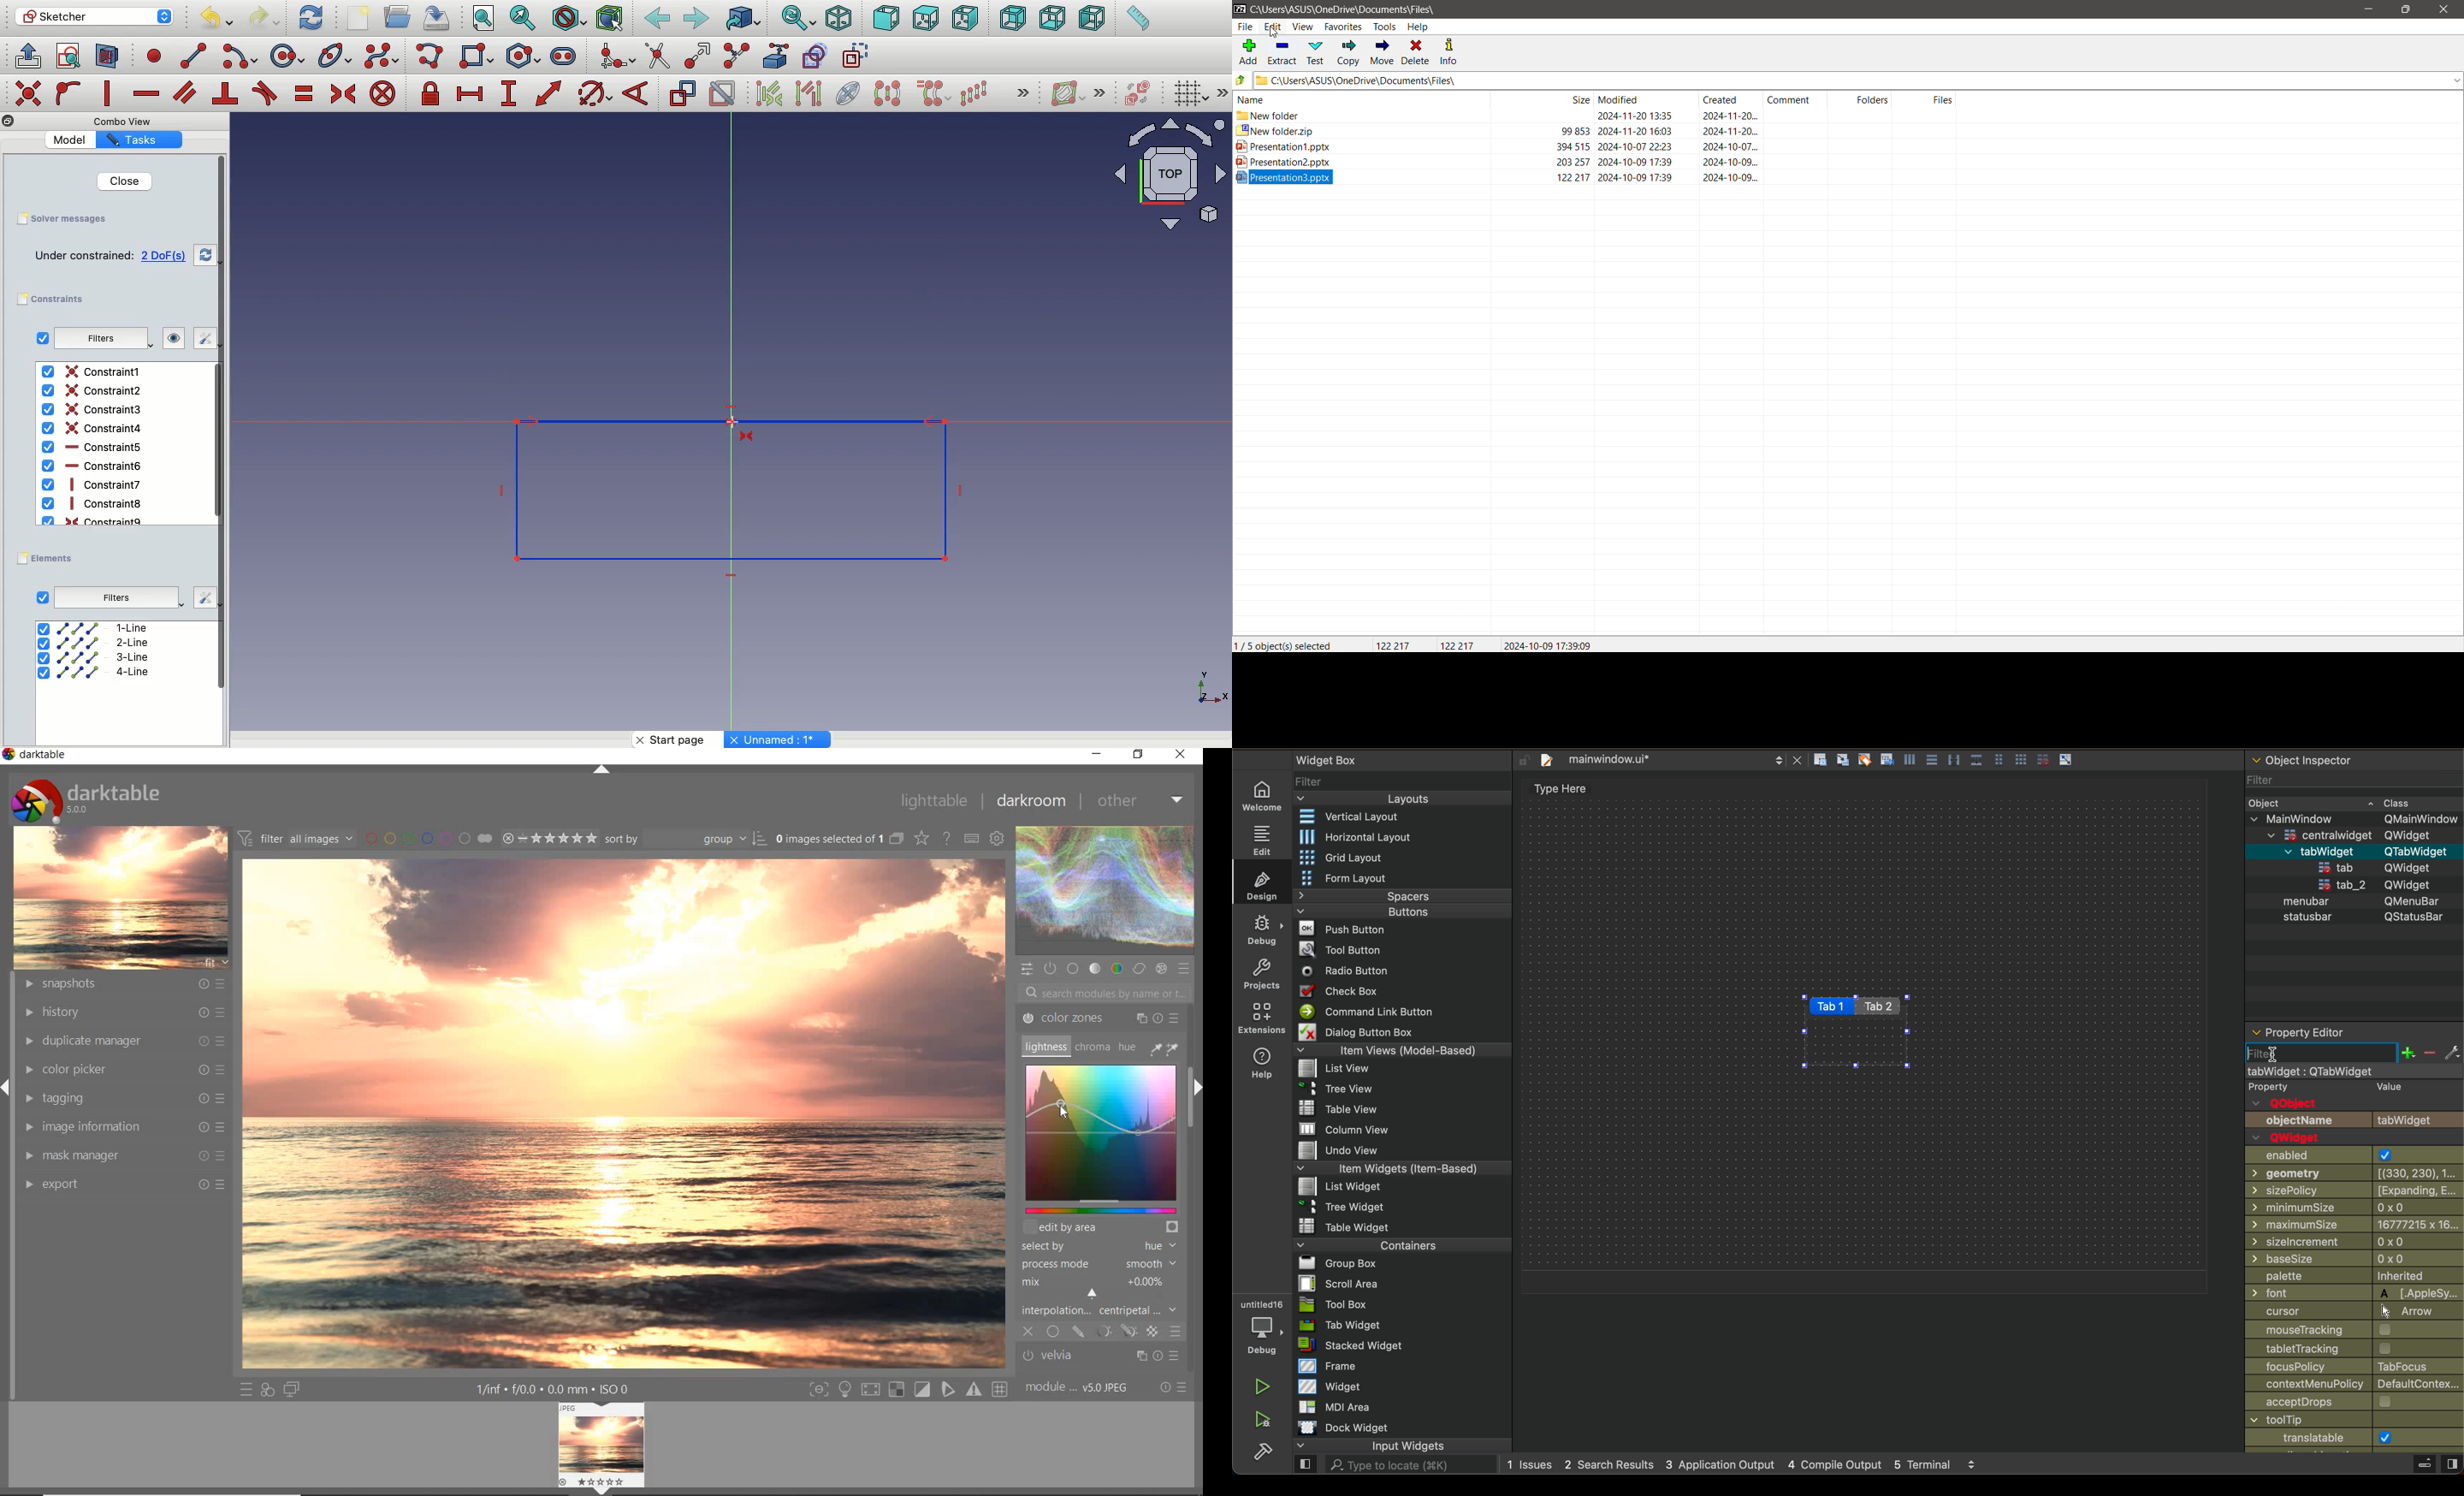 This screenshot has height=1512, width=2464. What do you see at coordinates (2392, 800) in the screenshot?
I see `~ Class` at bounding box center [2392, 800].